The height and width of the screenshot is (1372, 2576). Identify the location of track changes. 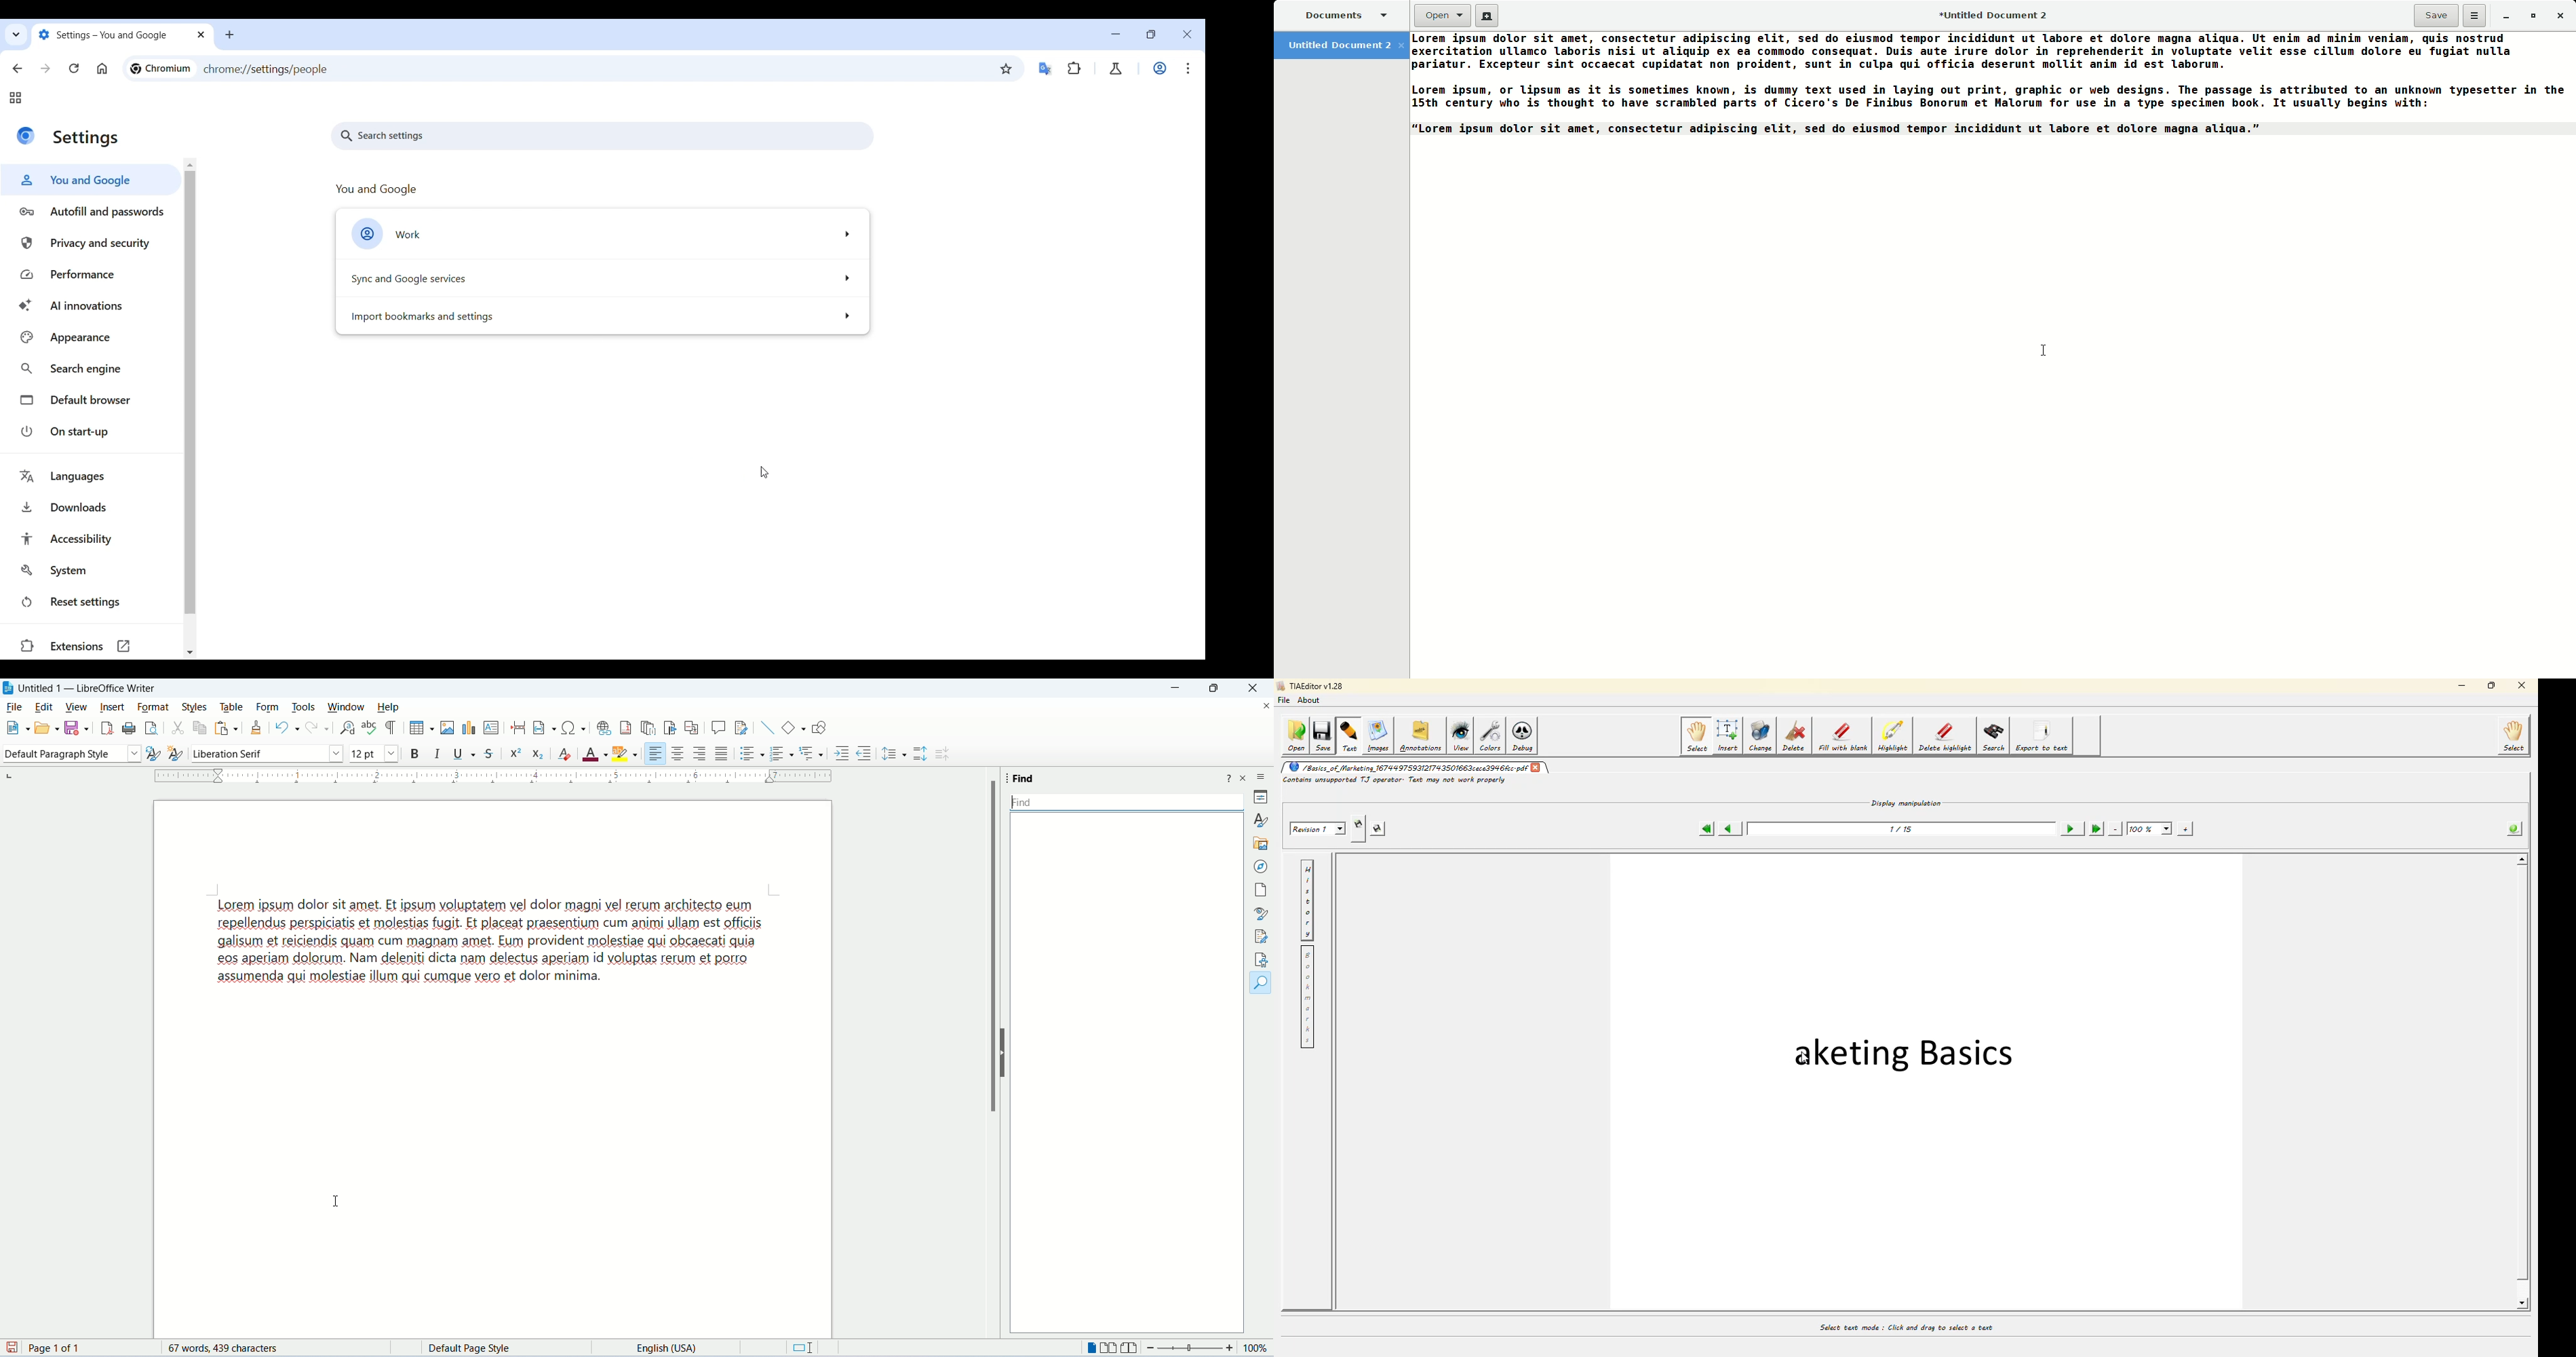
(743, 728).